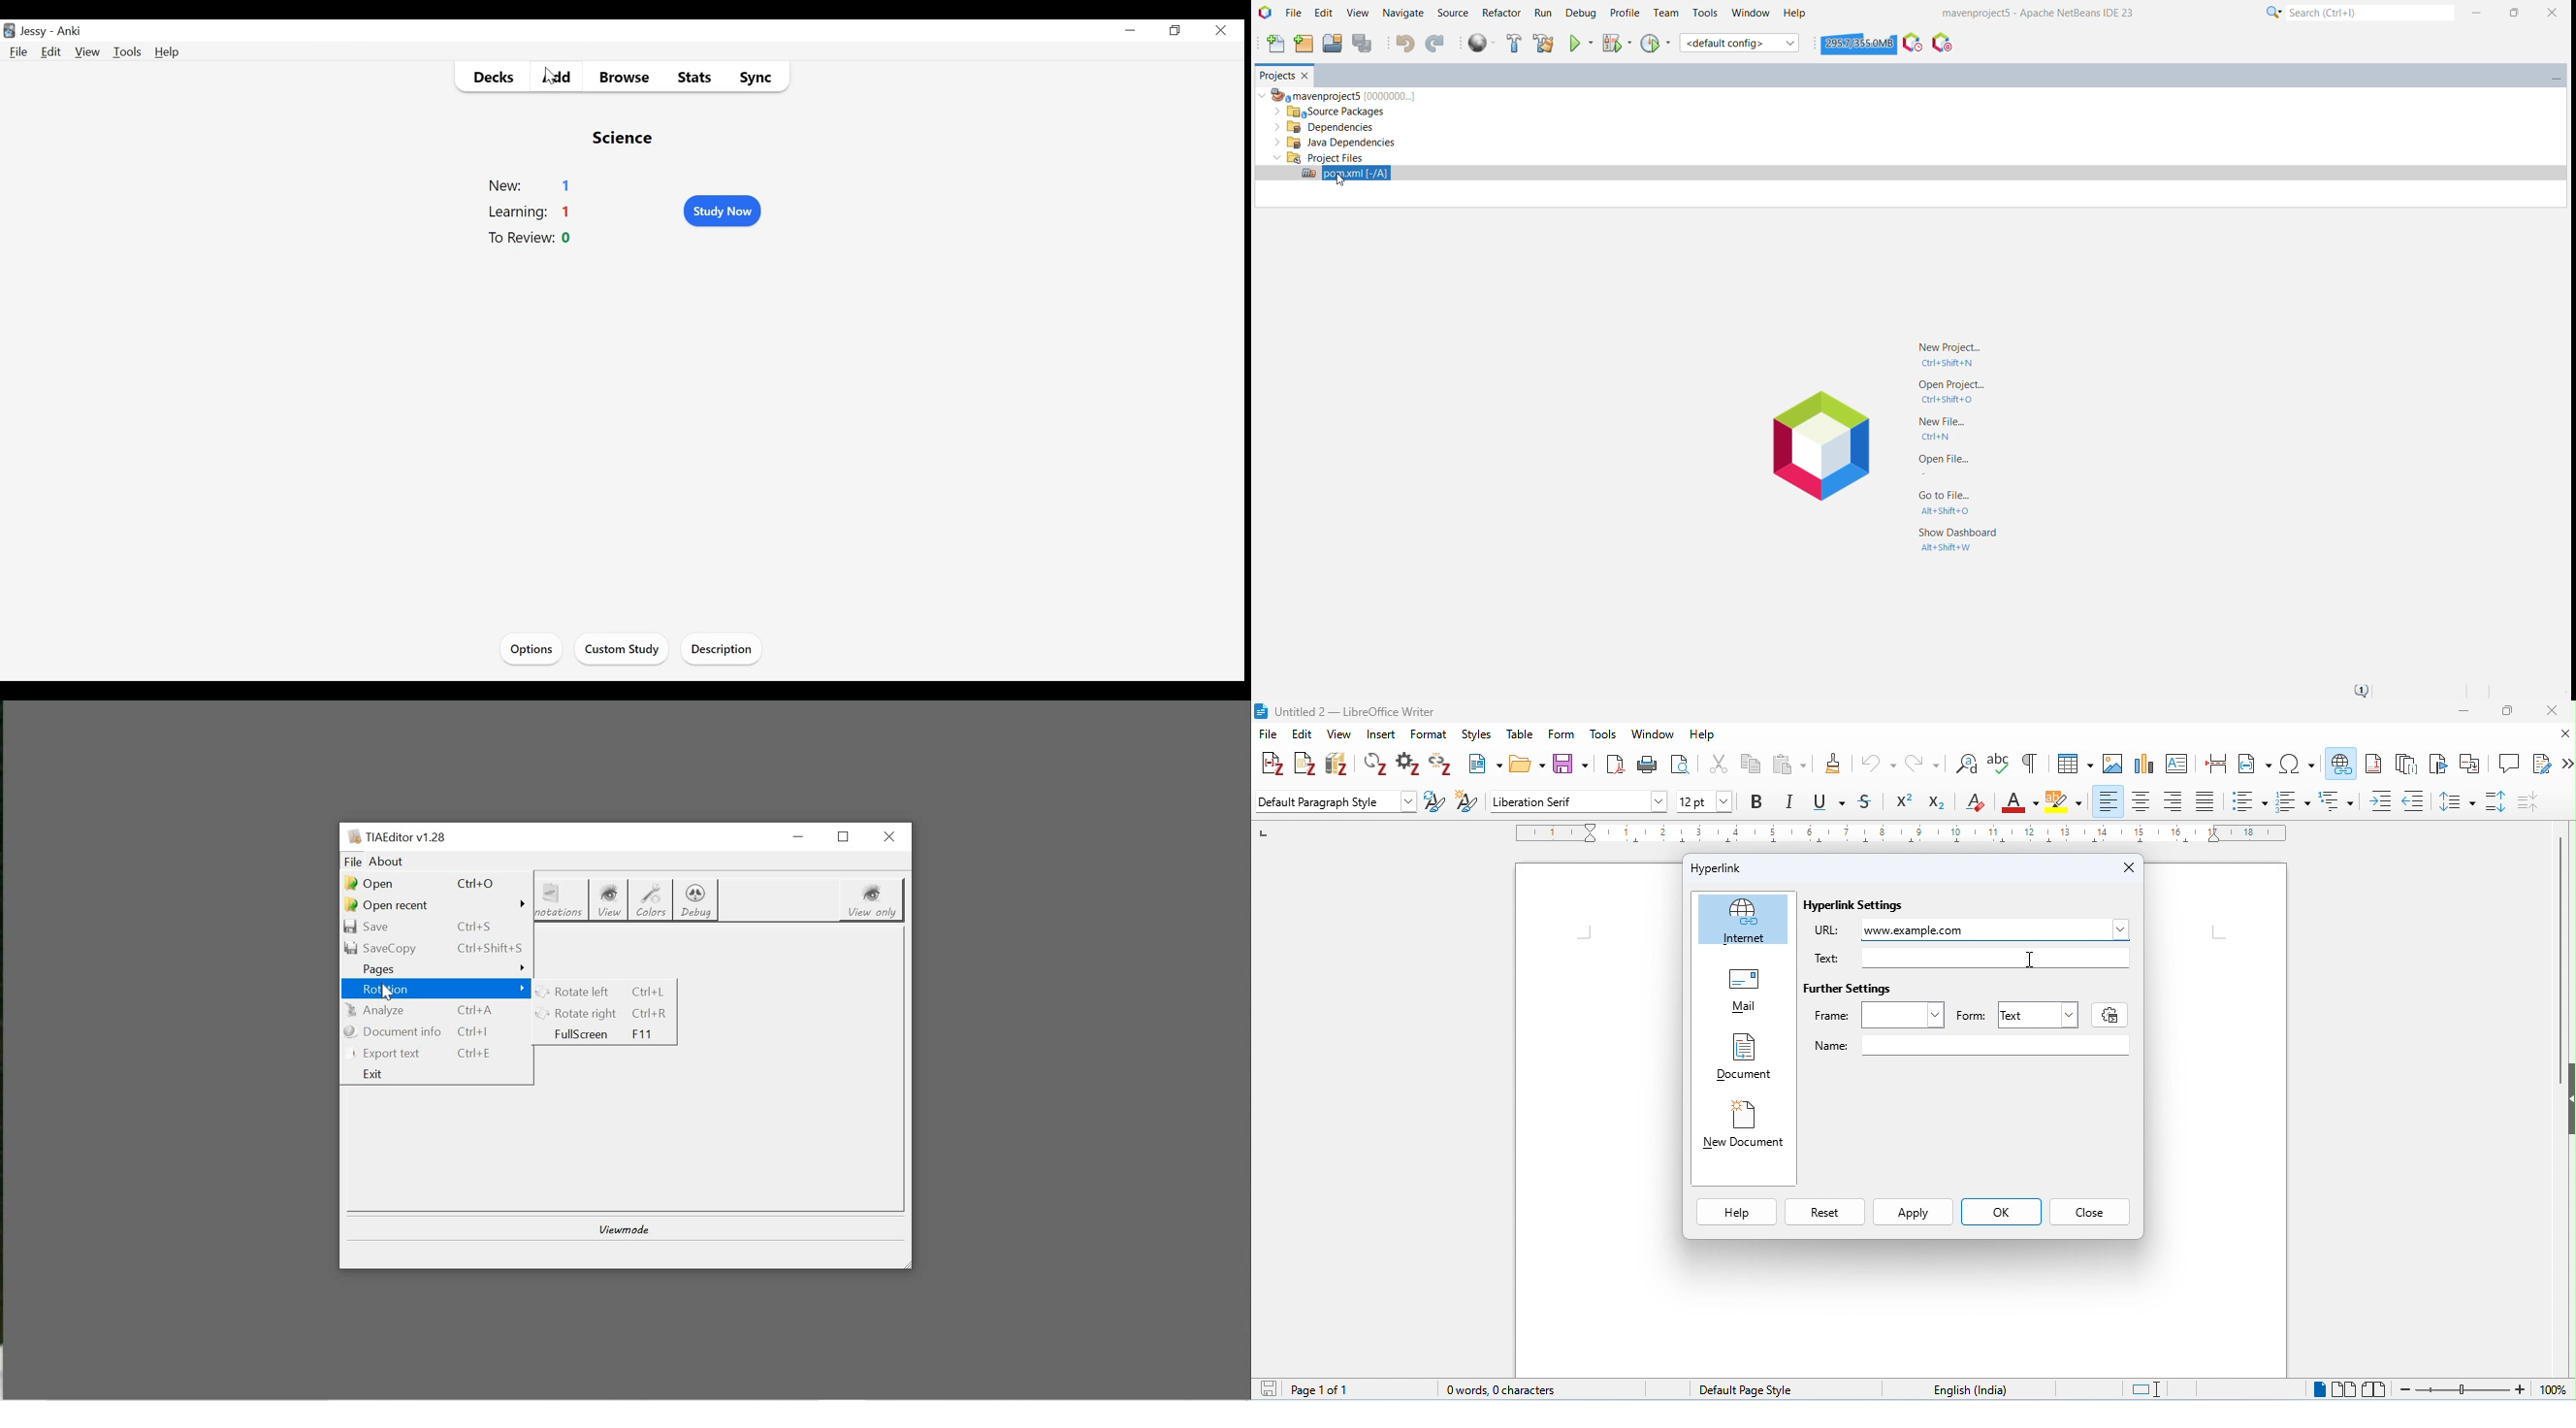  I want to click on font size, so click(1709, 802).